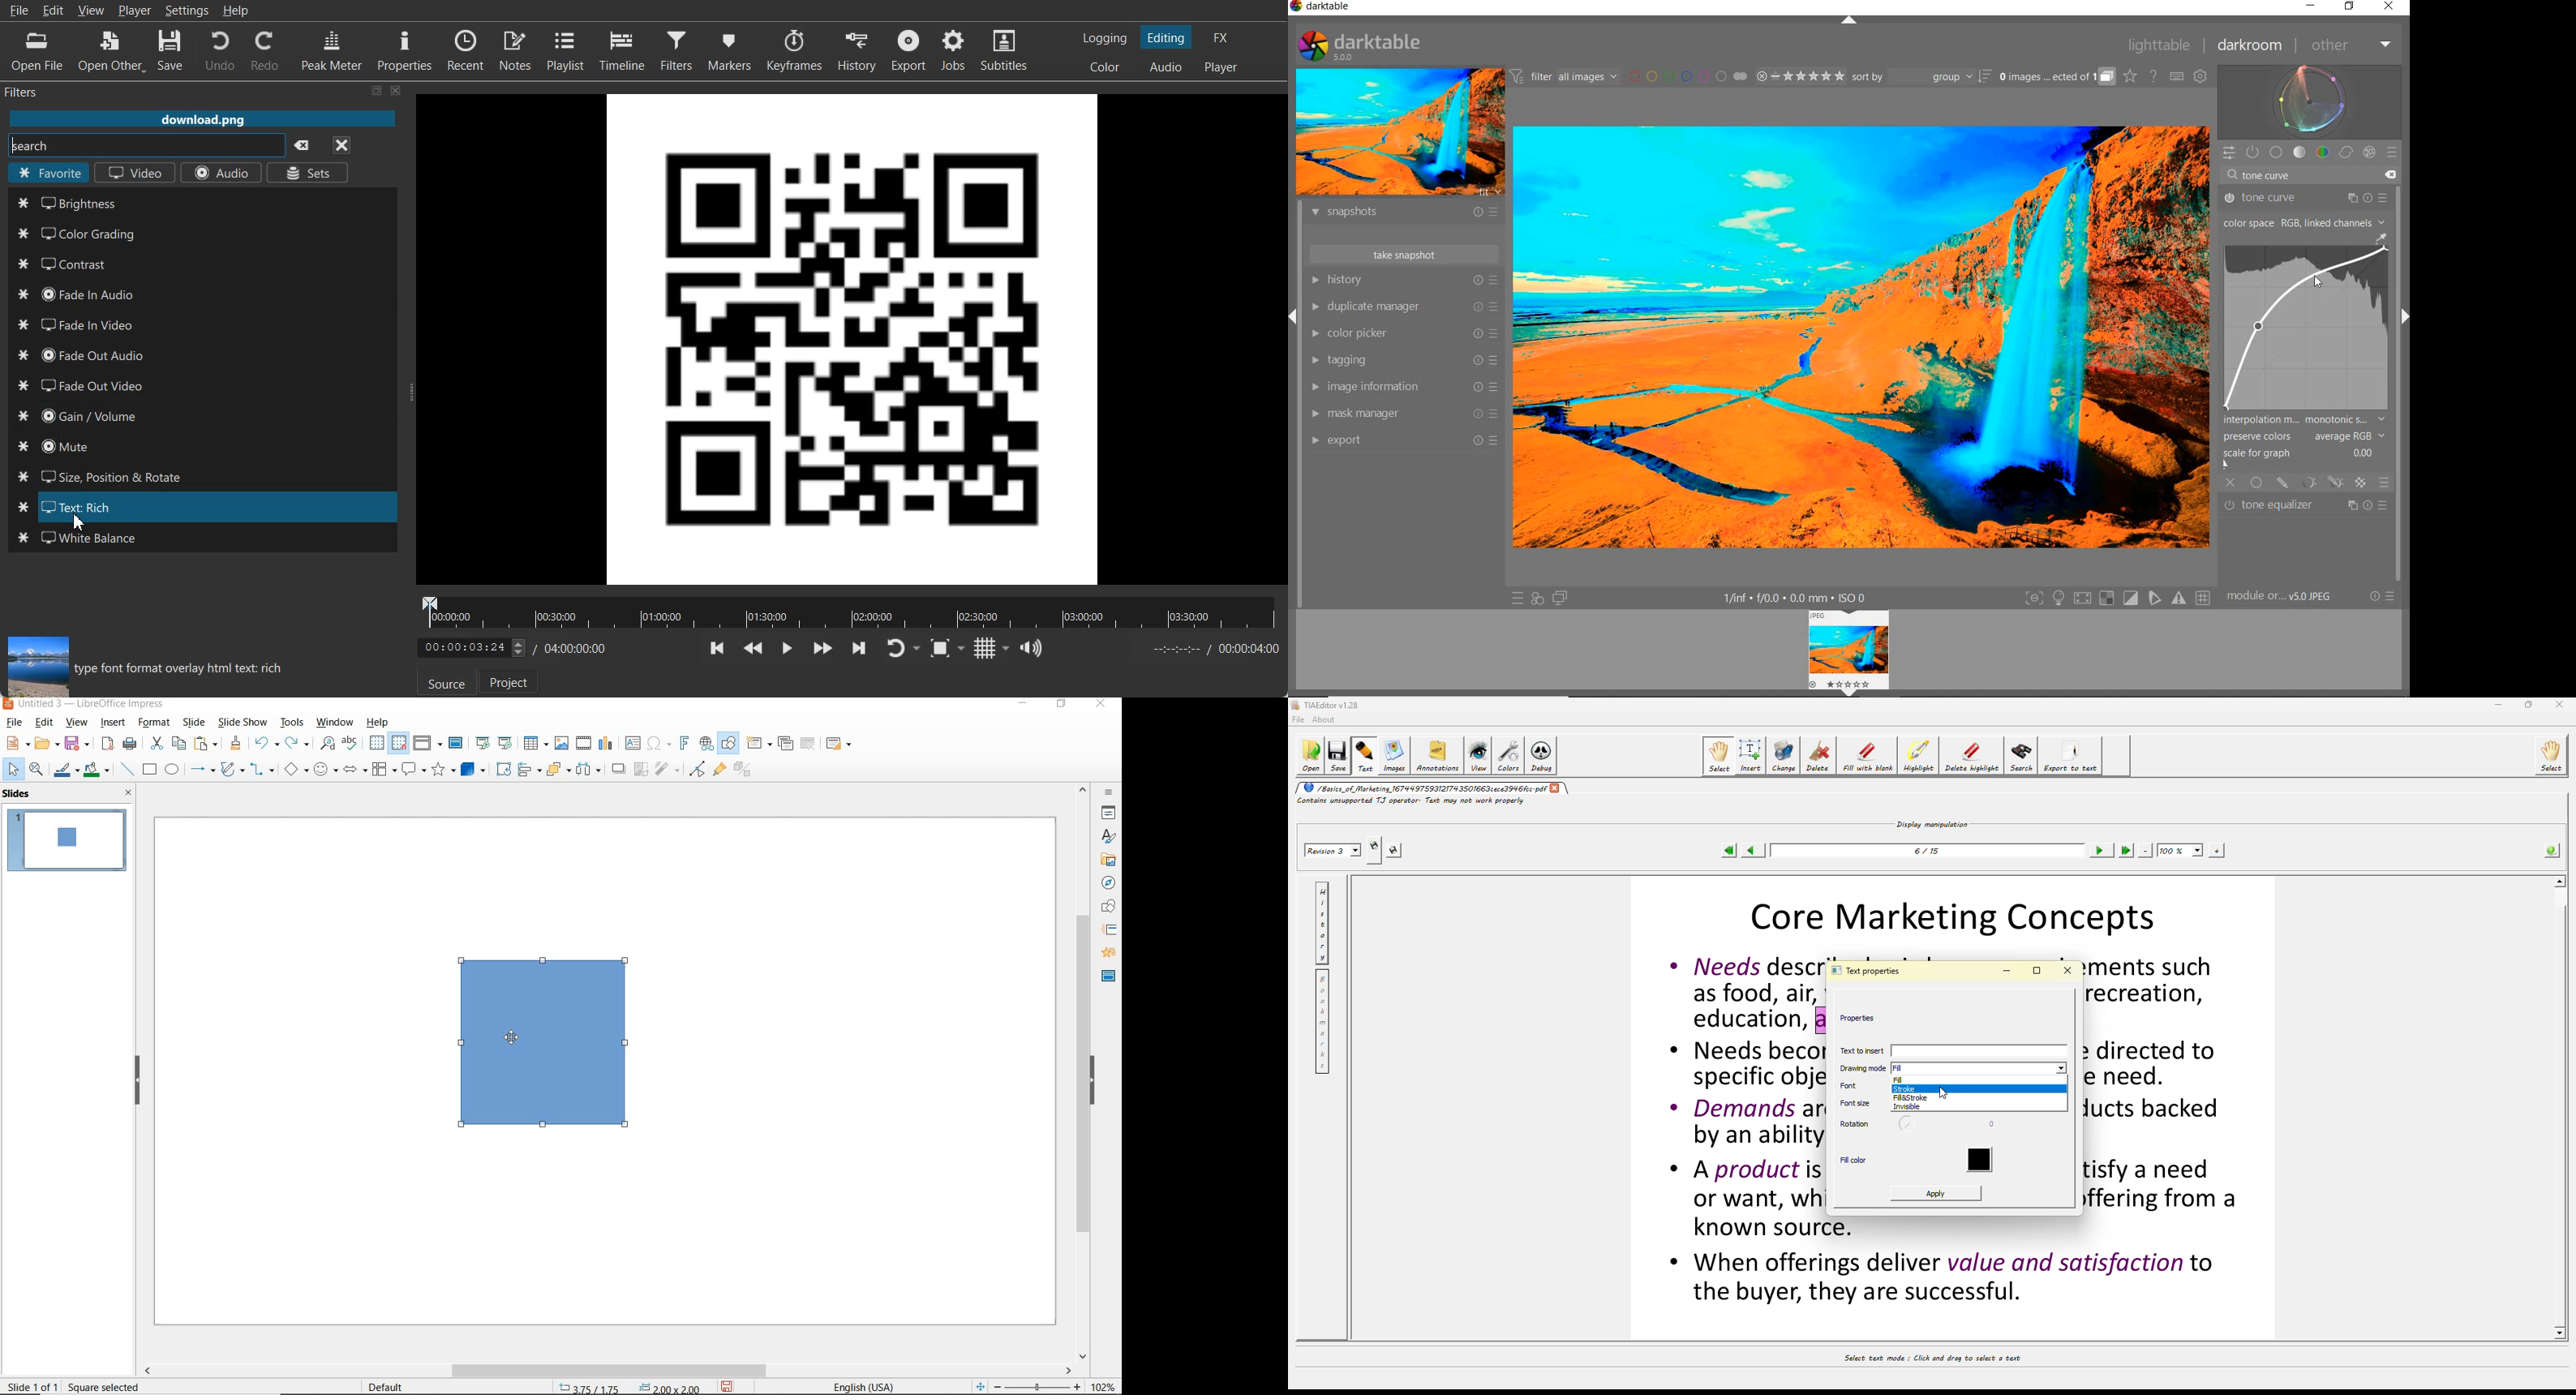  Describe the element at coordinates (942, 649) in the screenshot. I see `Toggle Zoom` at that location.